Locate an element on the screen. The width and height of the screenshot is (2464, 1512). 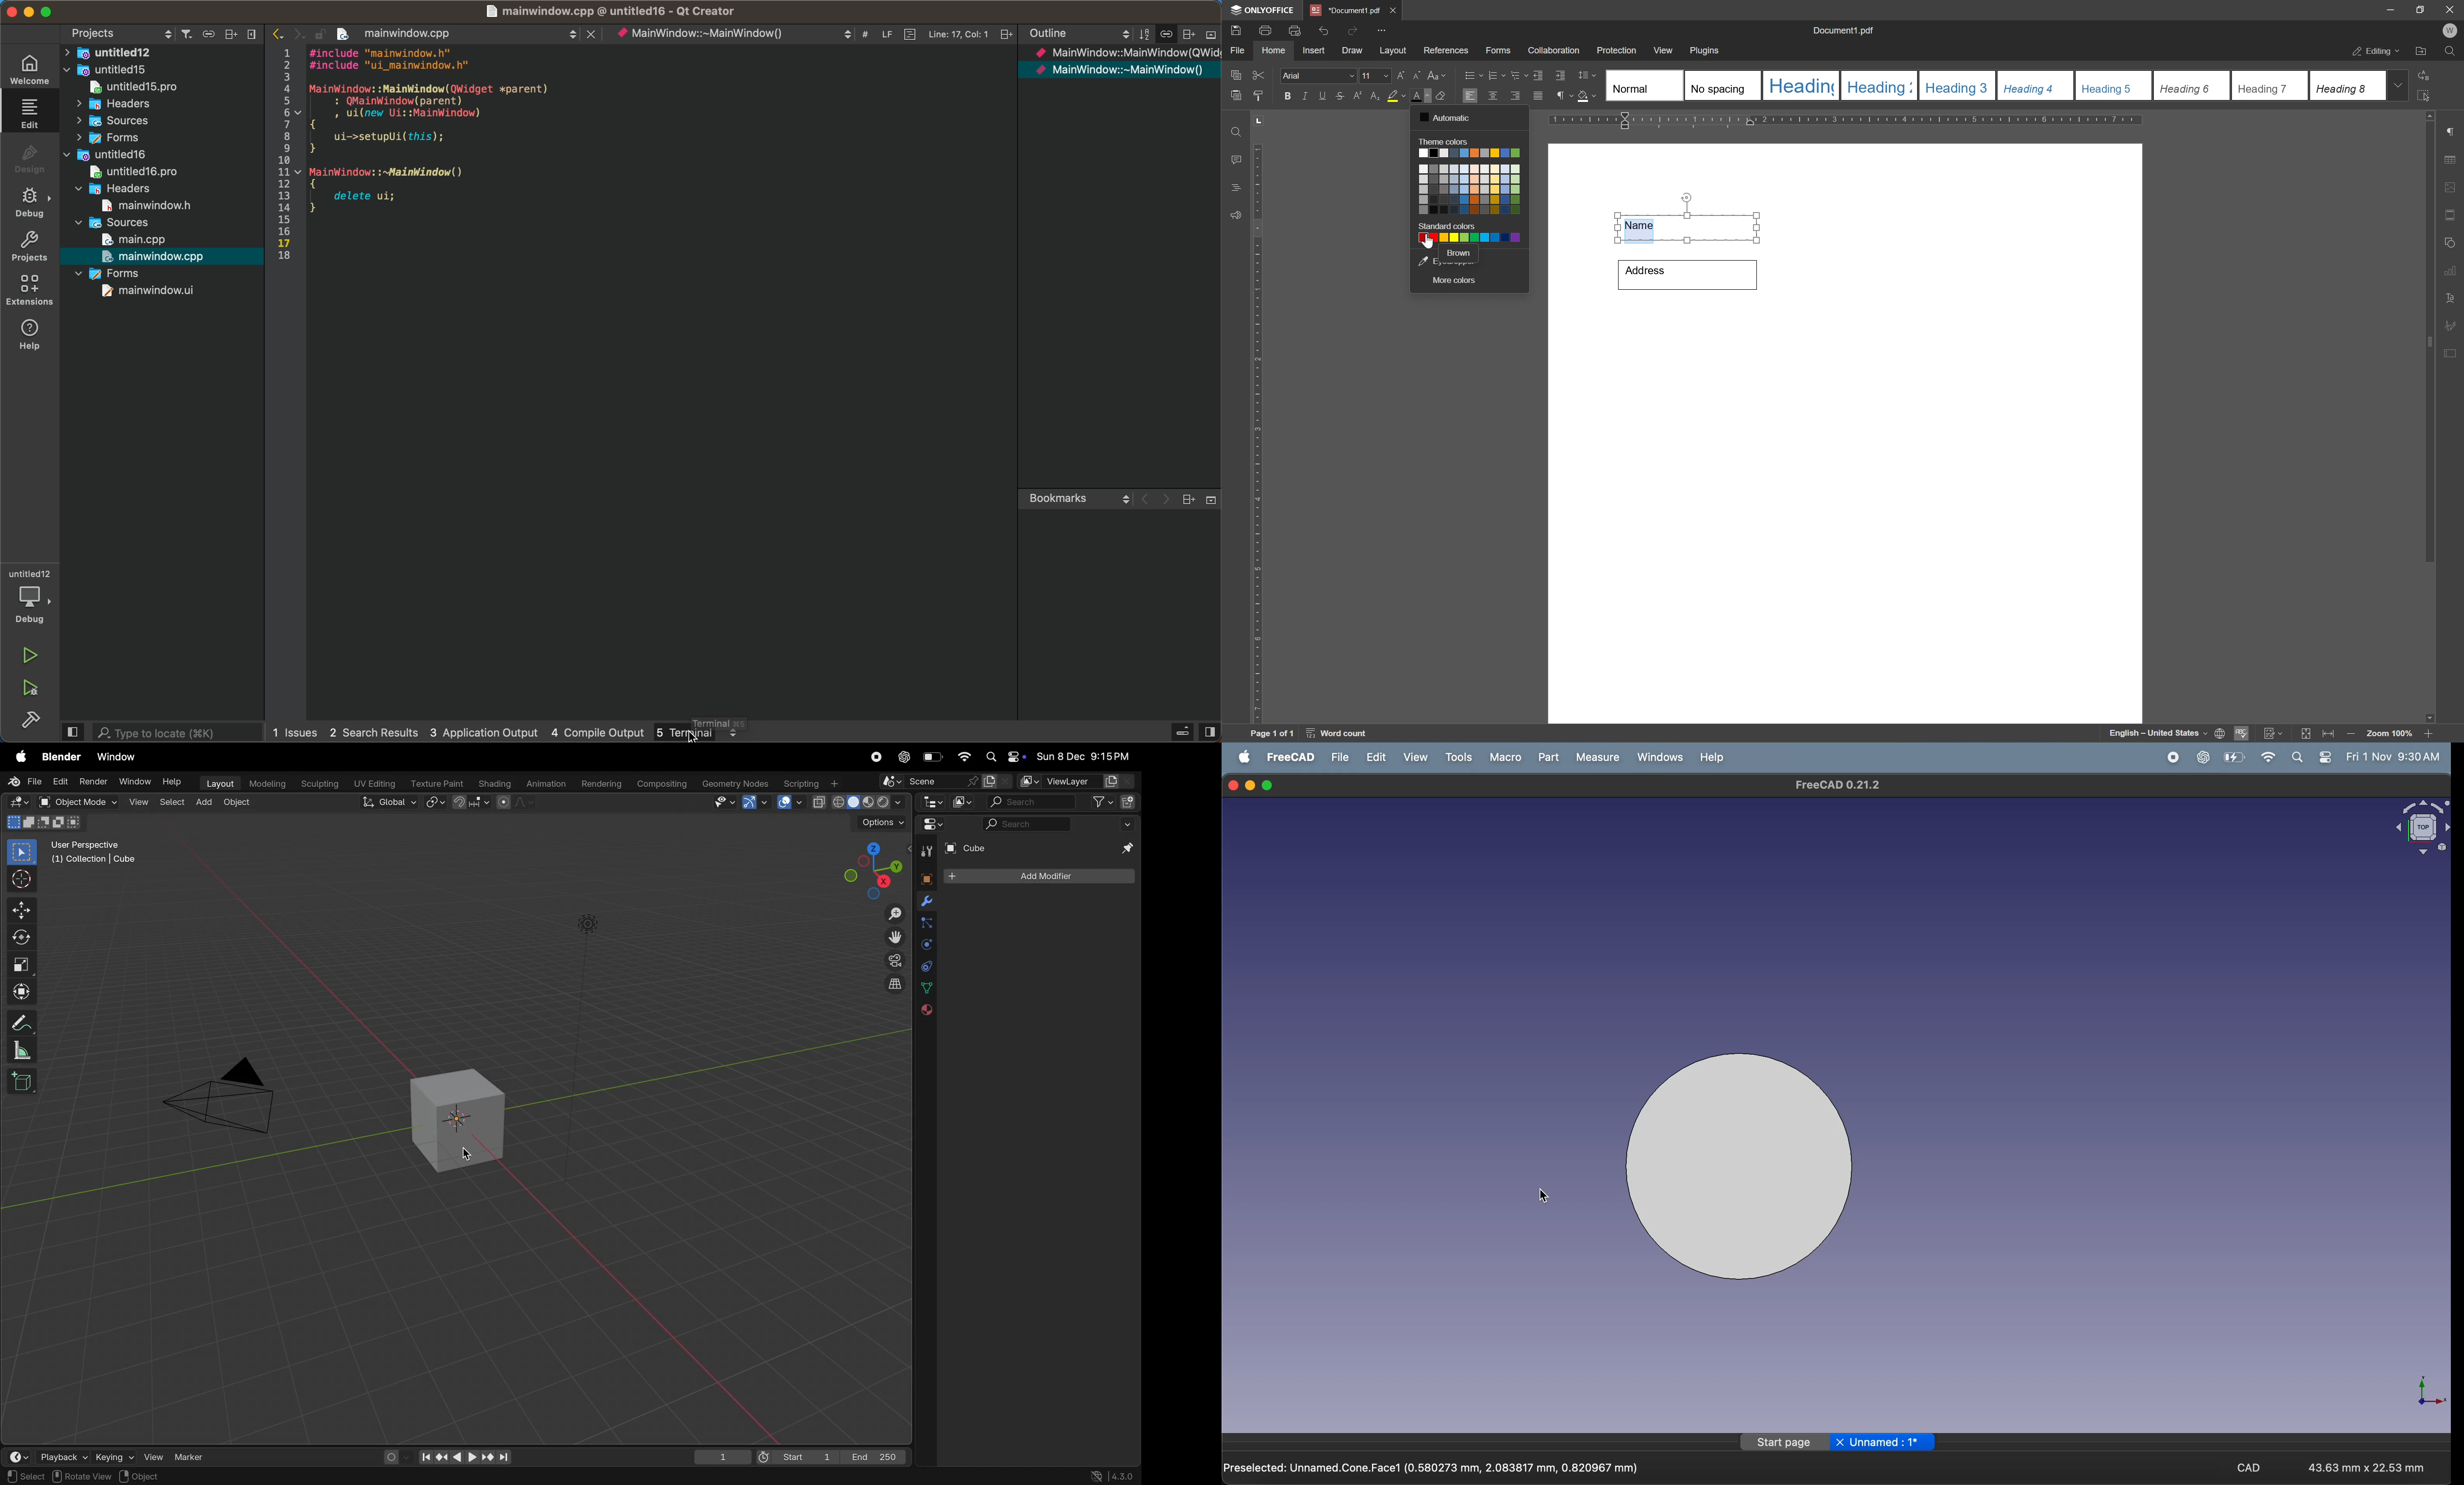
copy is located at coordinates (1237, 95).